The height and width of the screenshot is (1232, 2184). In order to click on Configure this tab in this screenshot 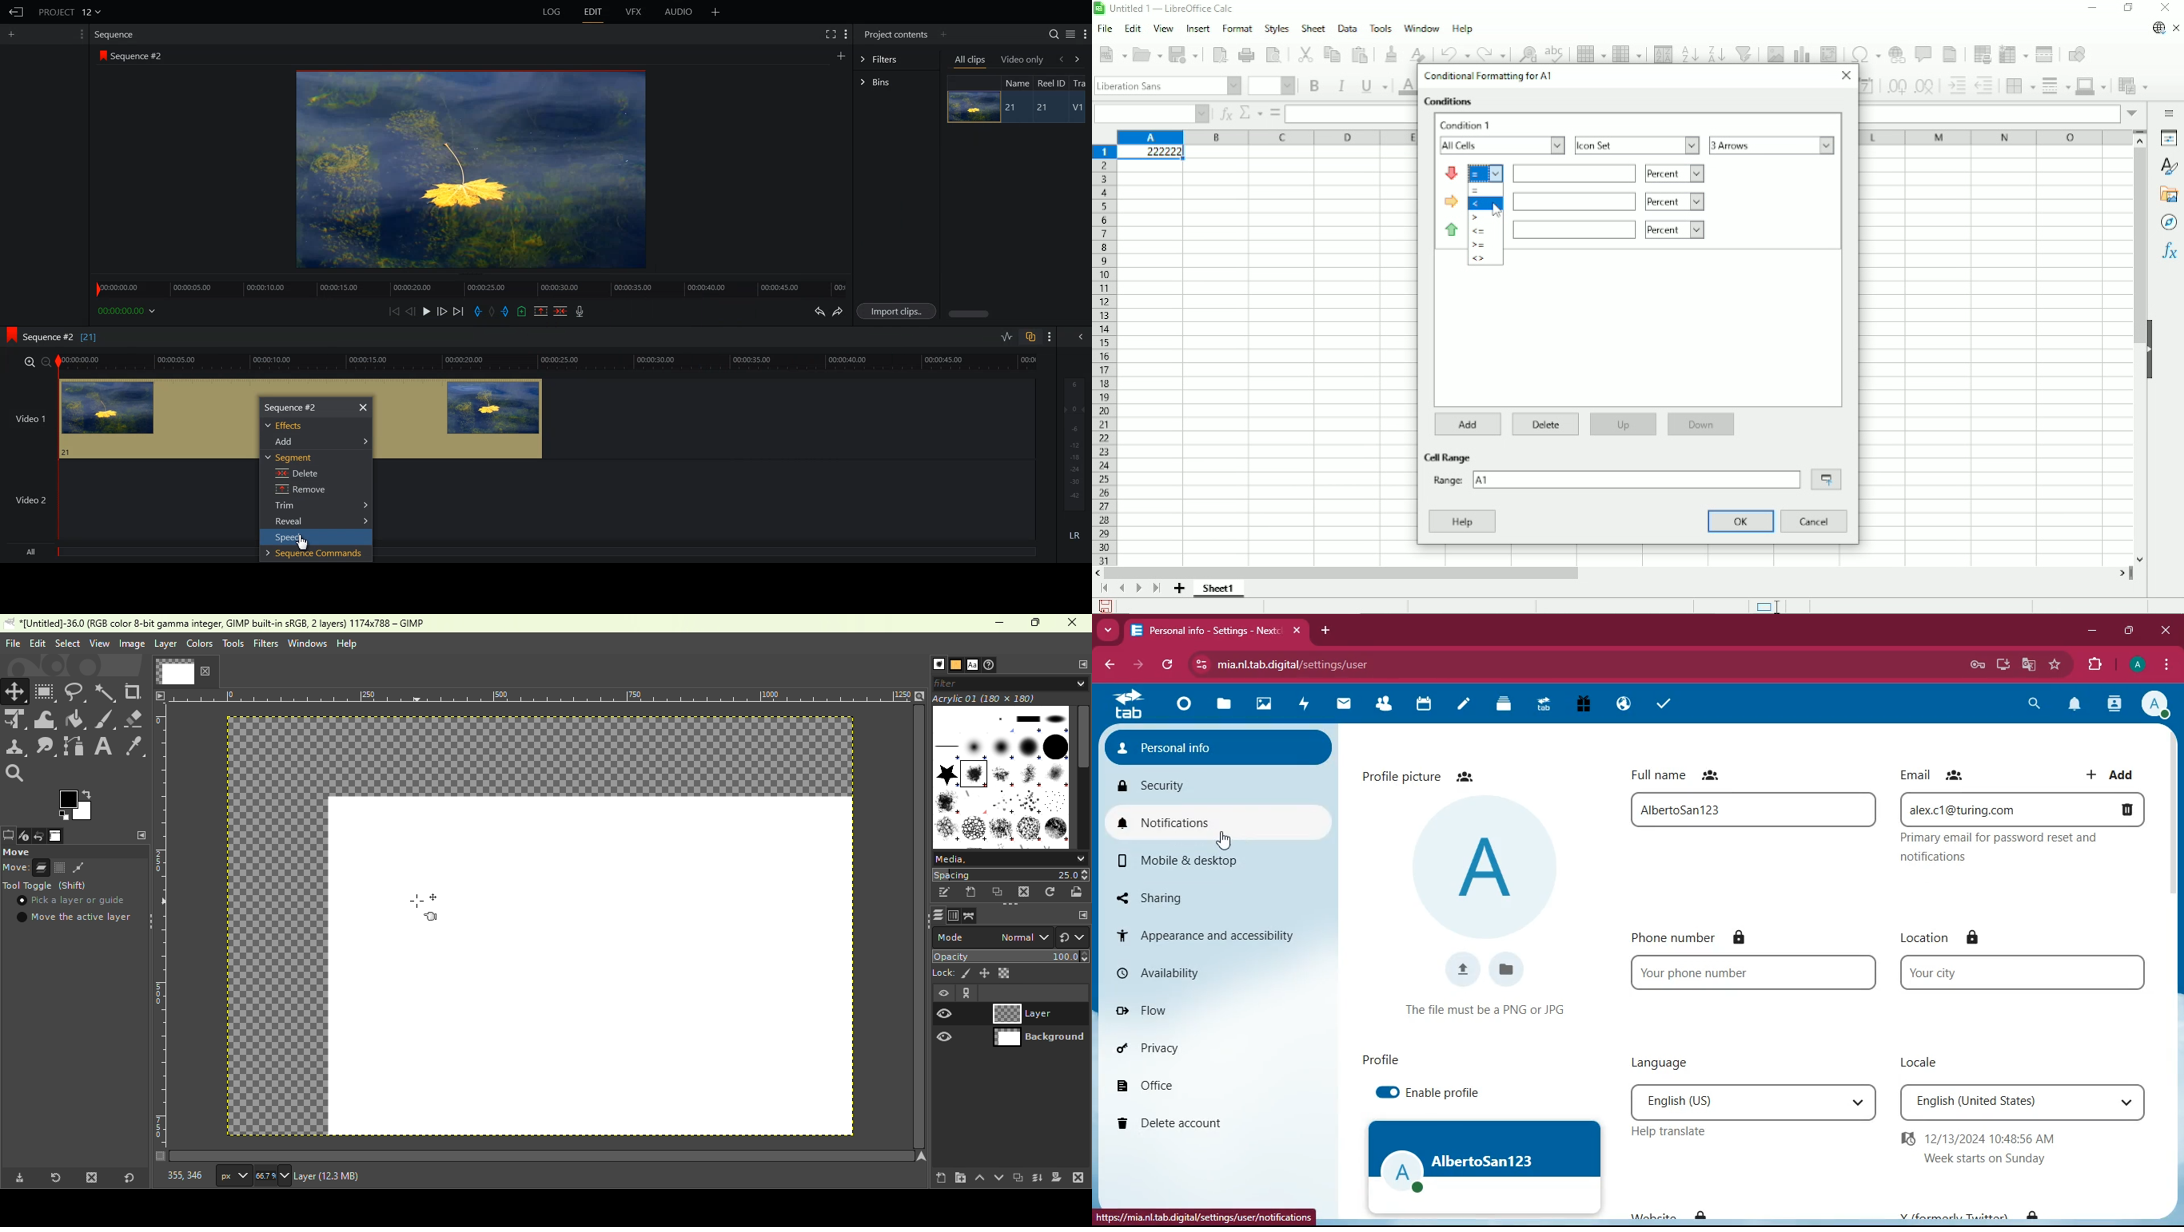, I will do `click(1078, 915)`.